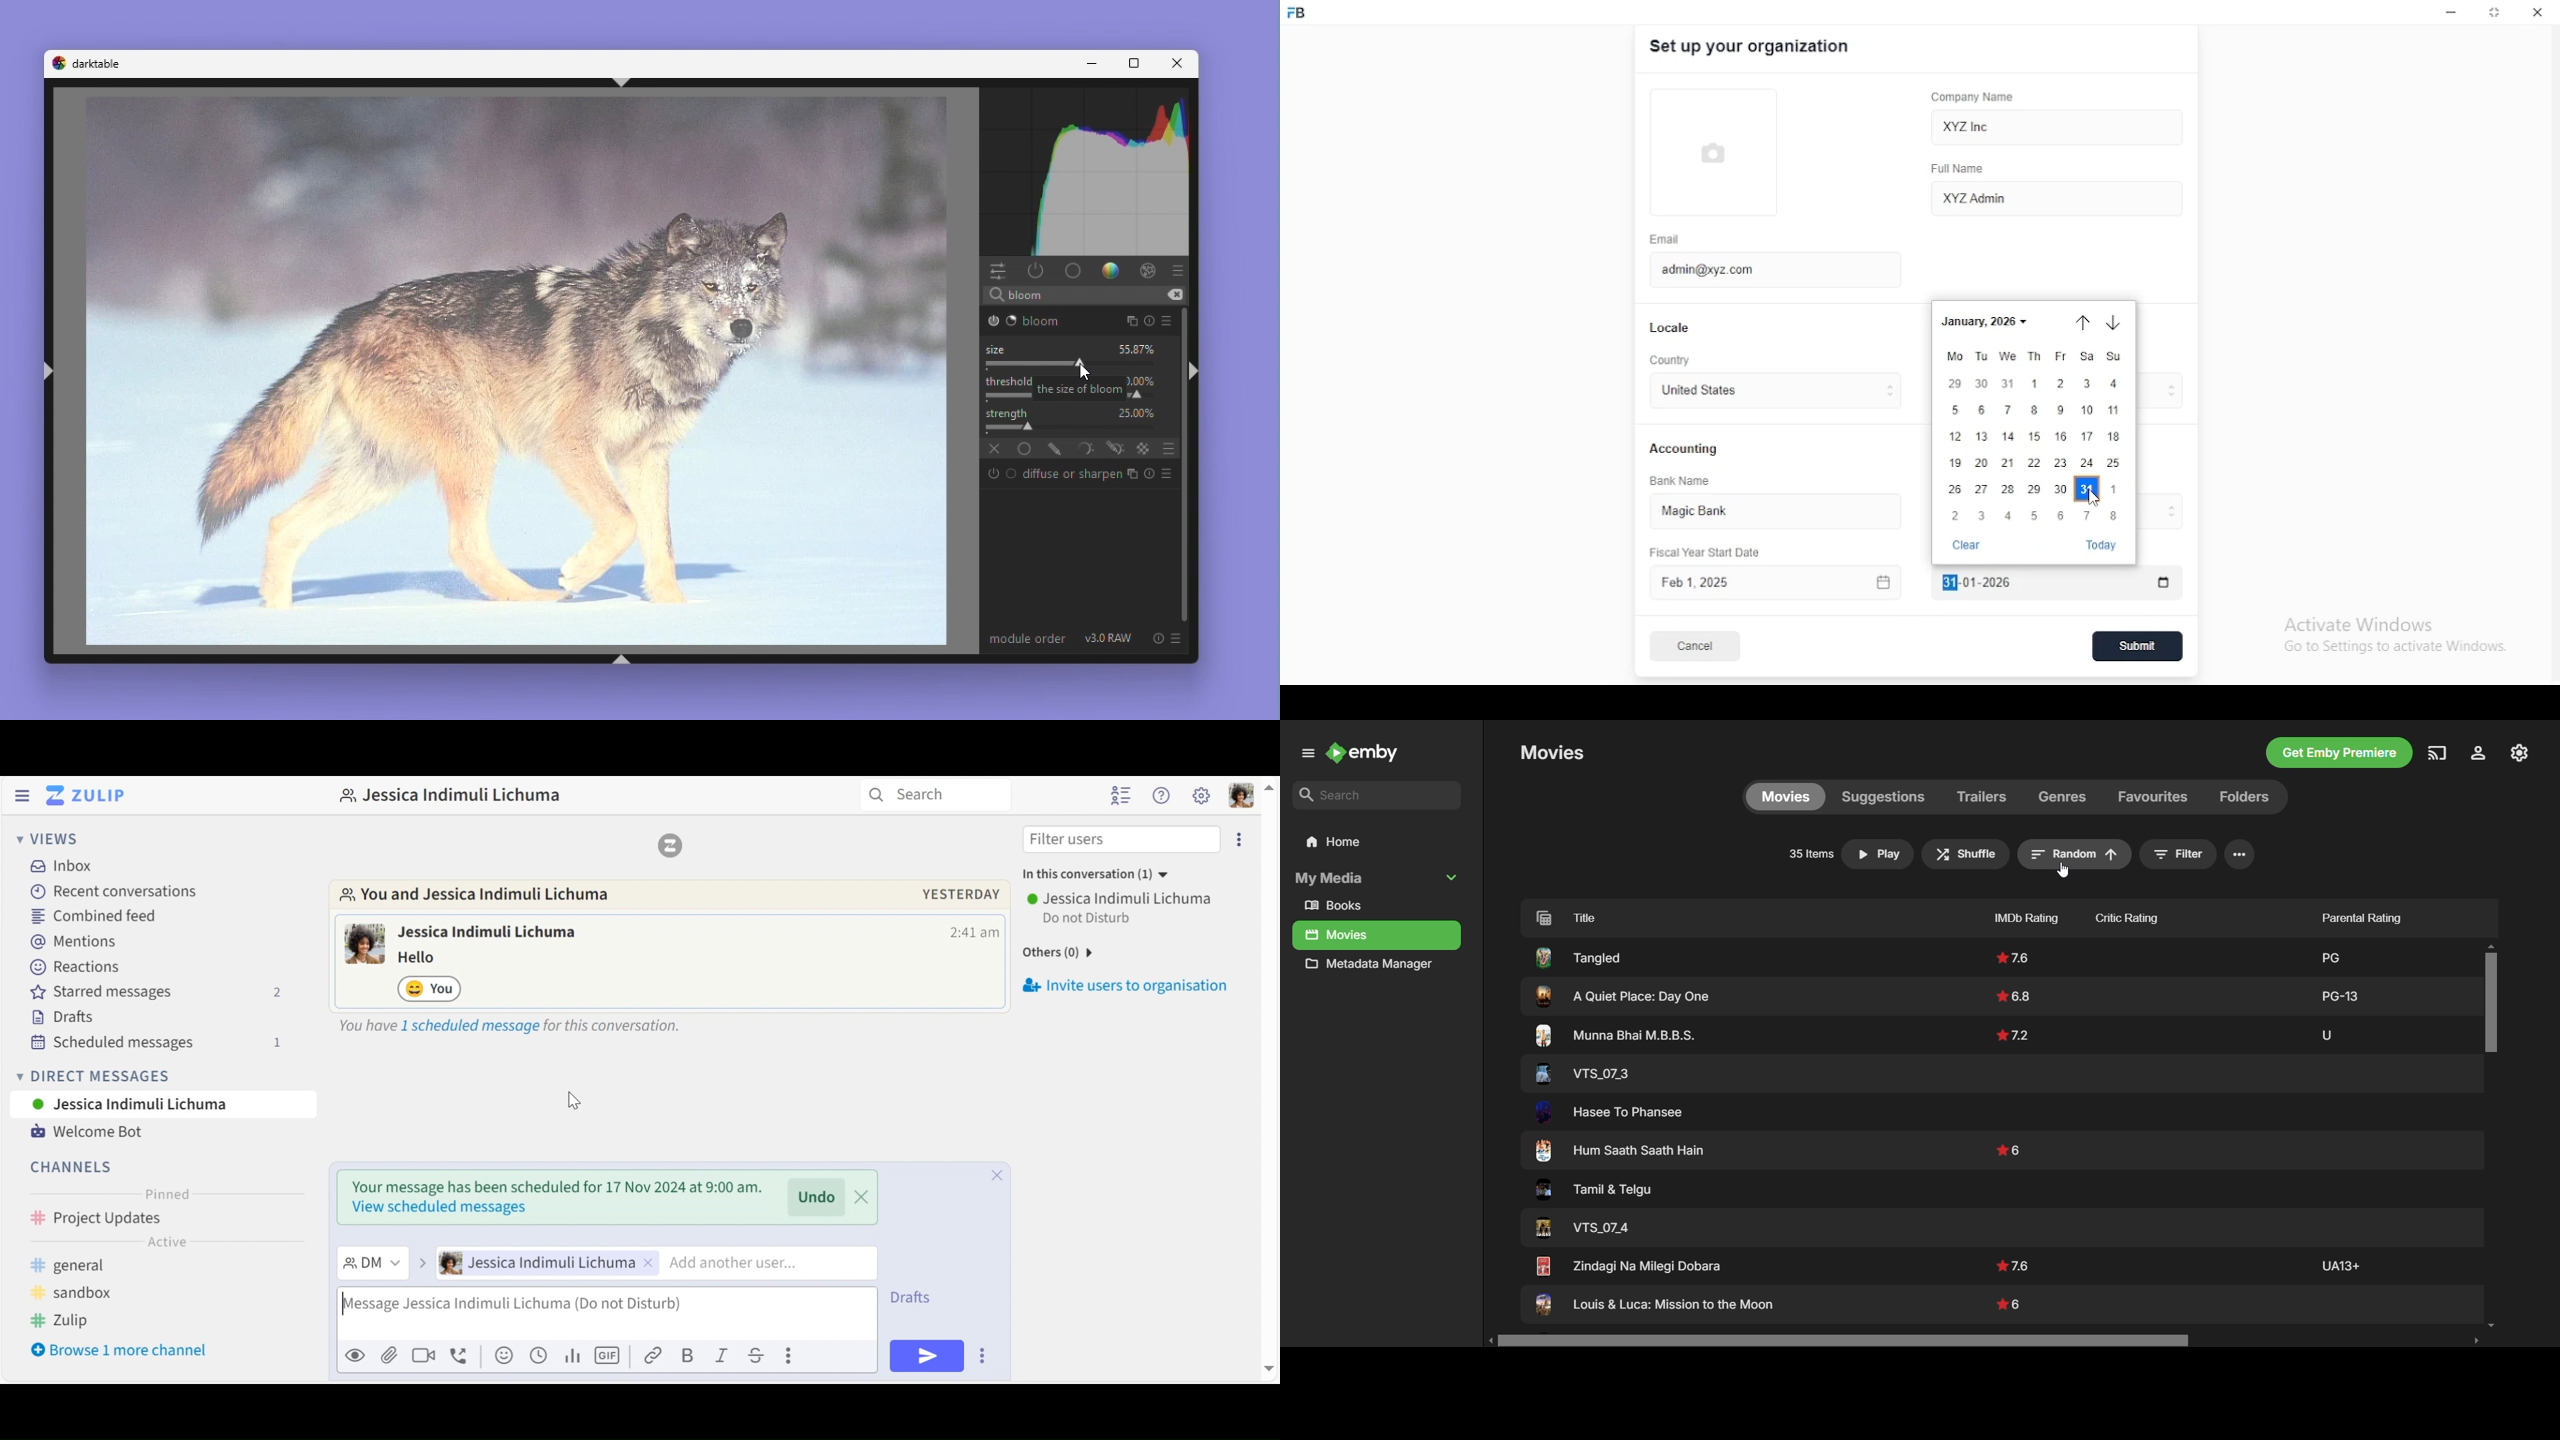  What do you see at coordinates (1081, 950) in the screenshot?
I see `others(0)` at bounding box center [1081, 950].